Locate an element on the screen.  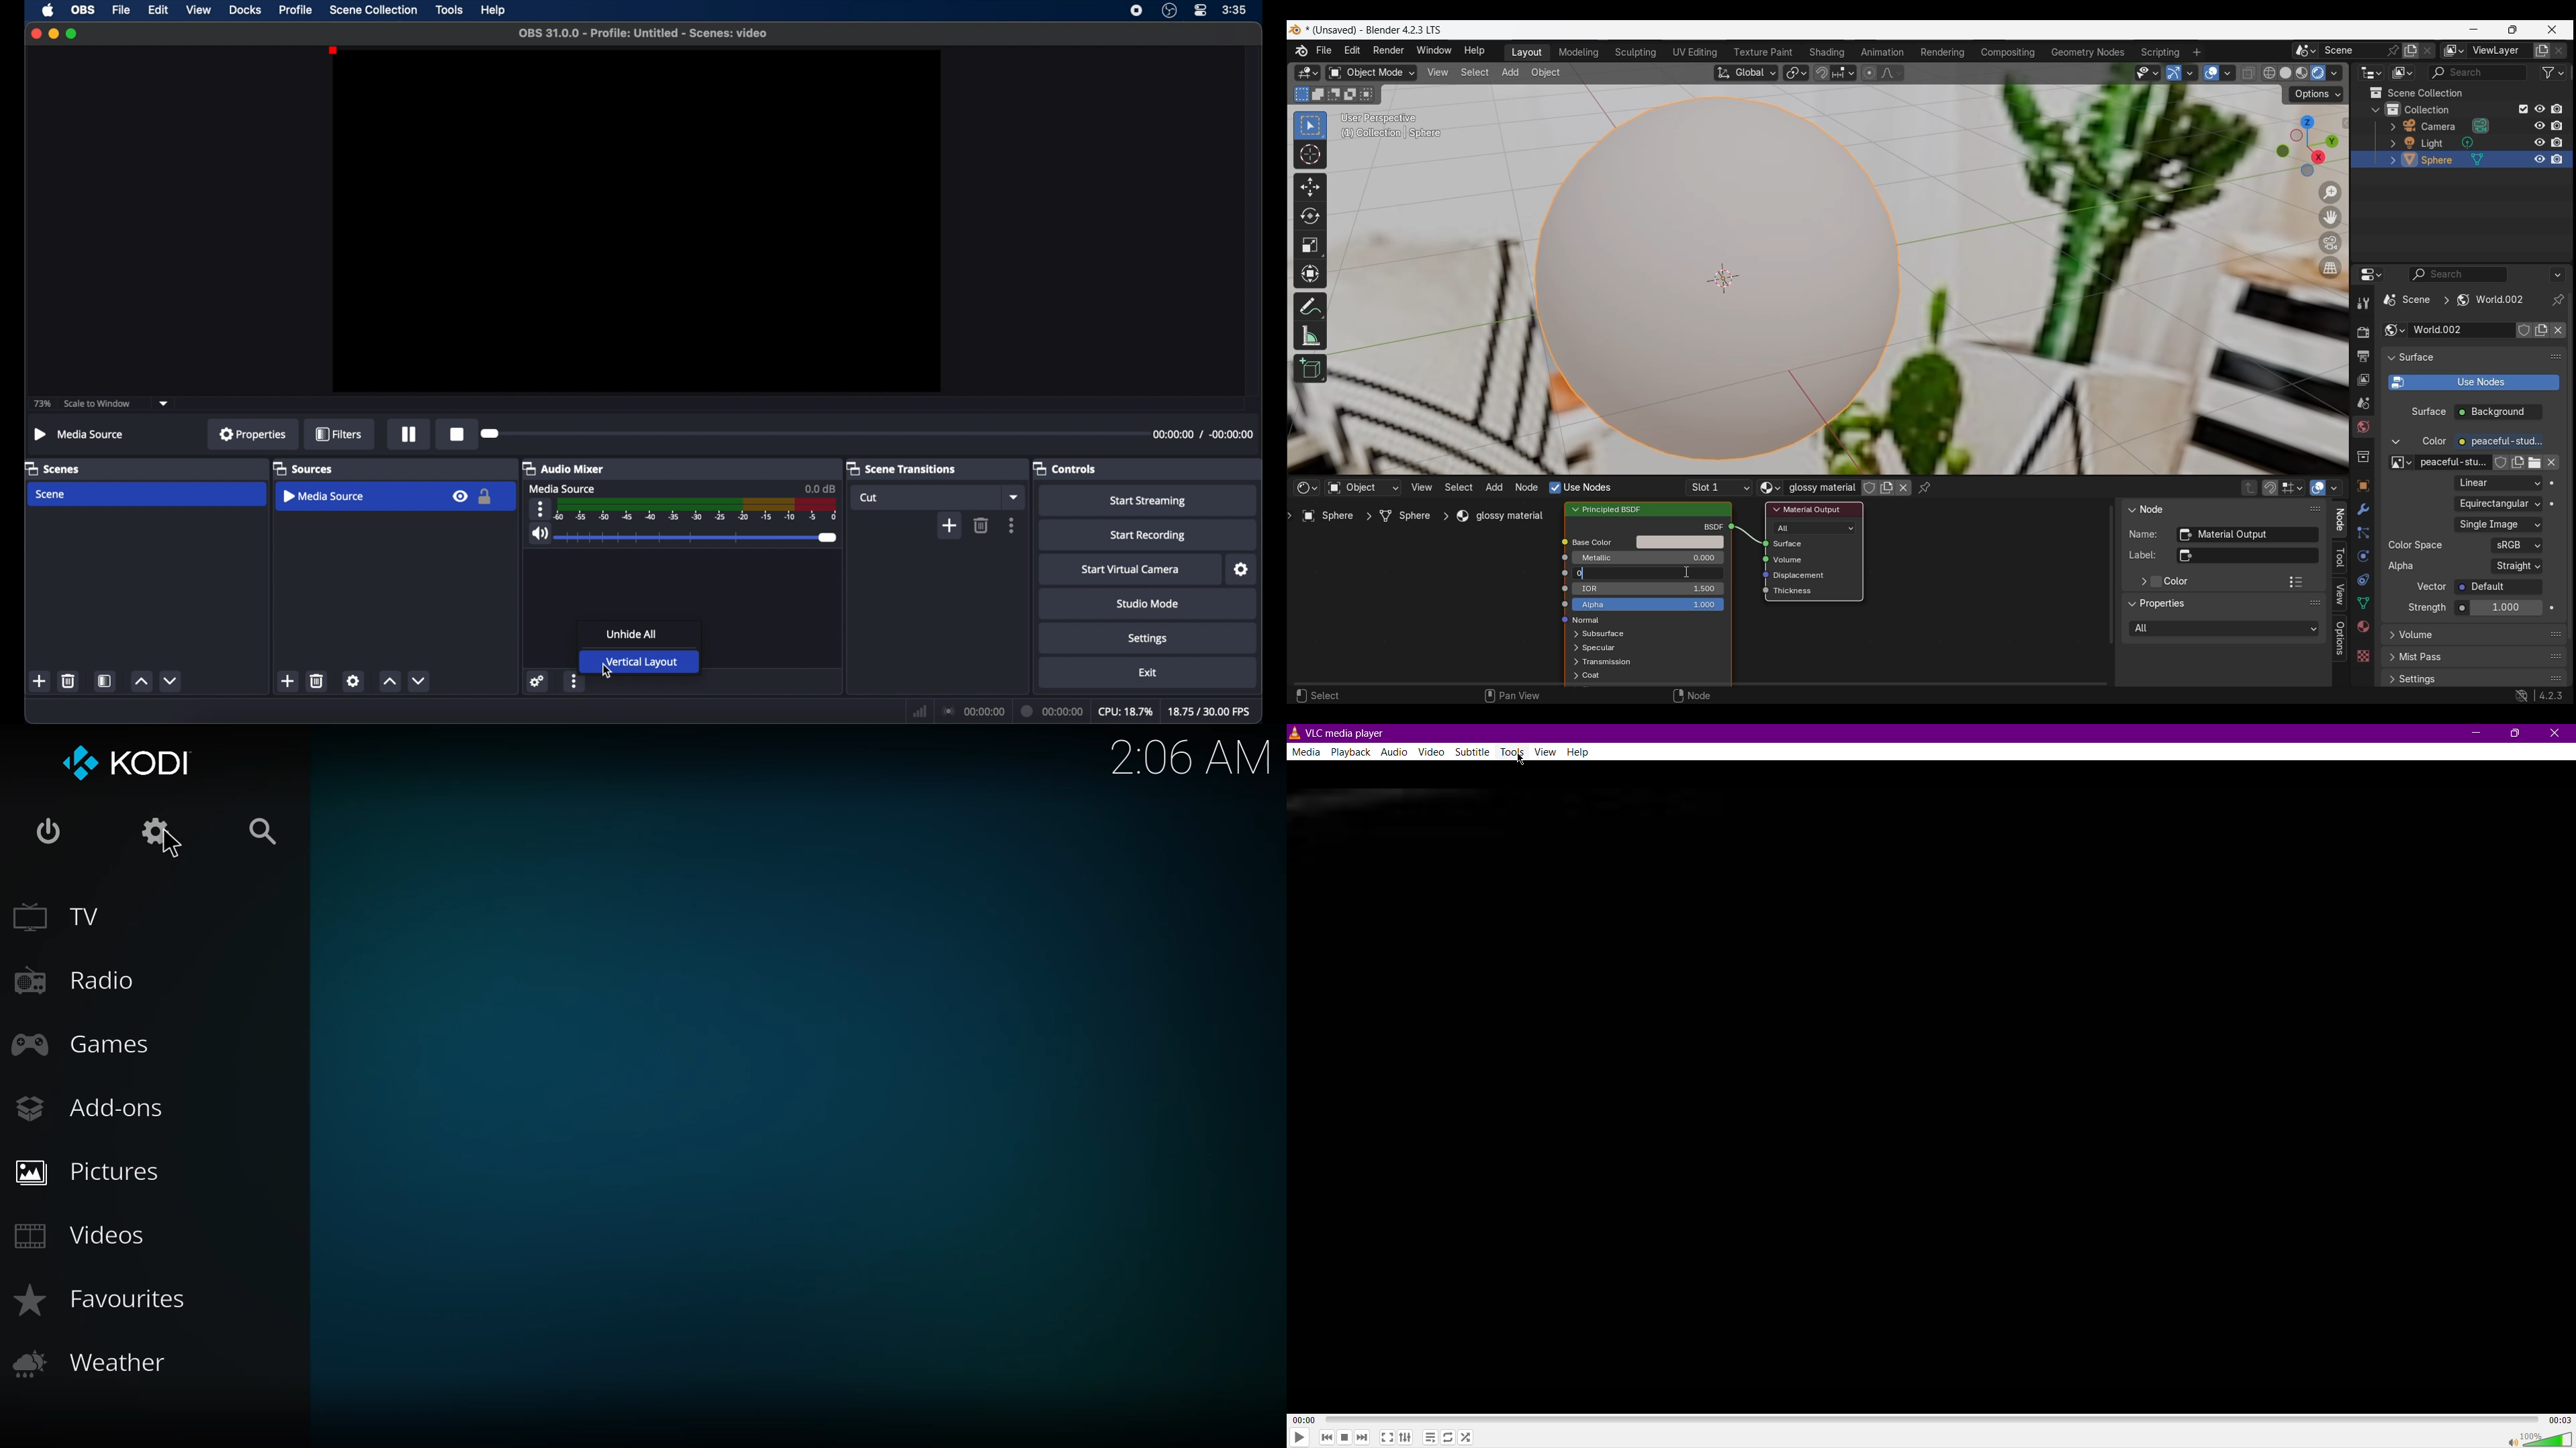
Stop is located at coordinates (453, 434).